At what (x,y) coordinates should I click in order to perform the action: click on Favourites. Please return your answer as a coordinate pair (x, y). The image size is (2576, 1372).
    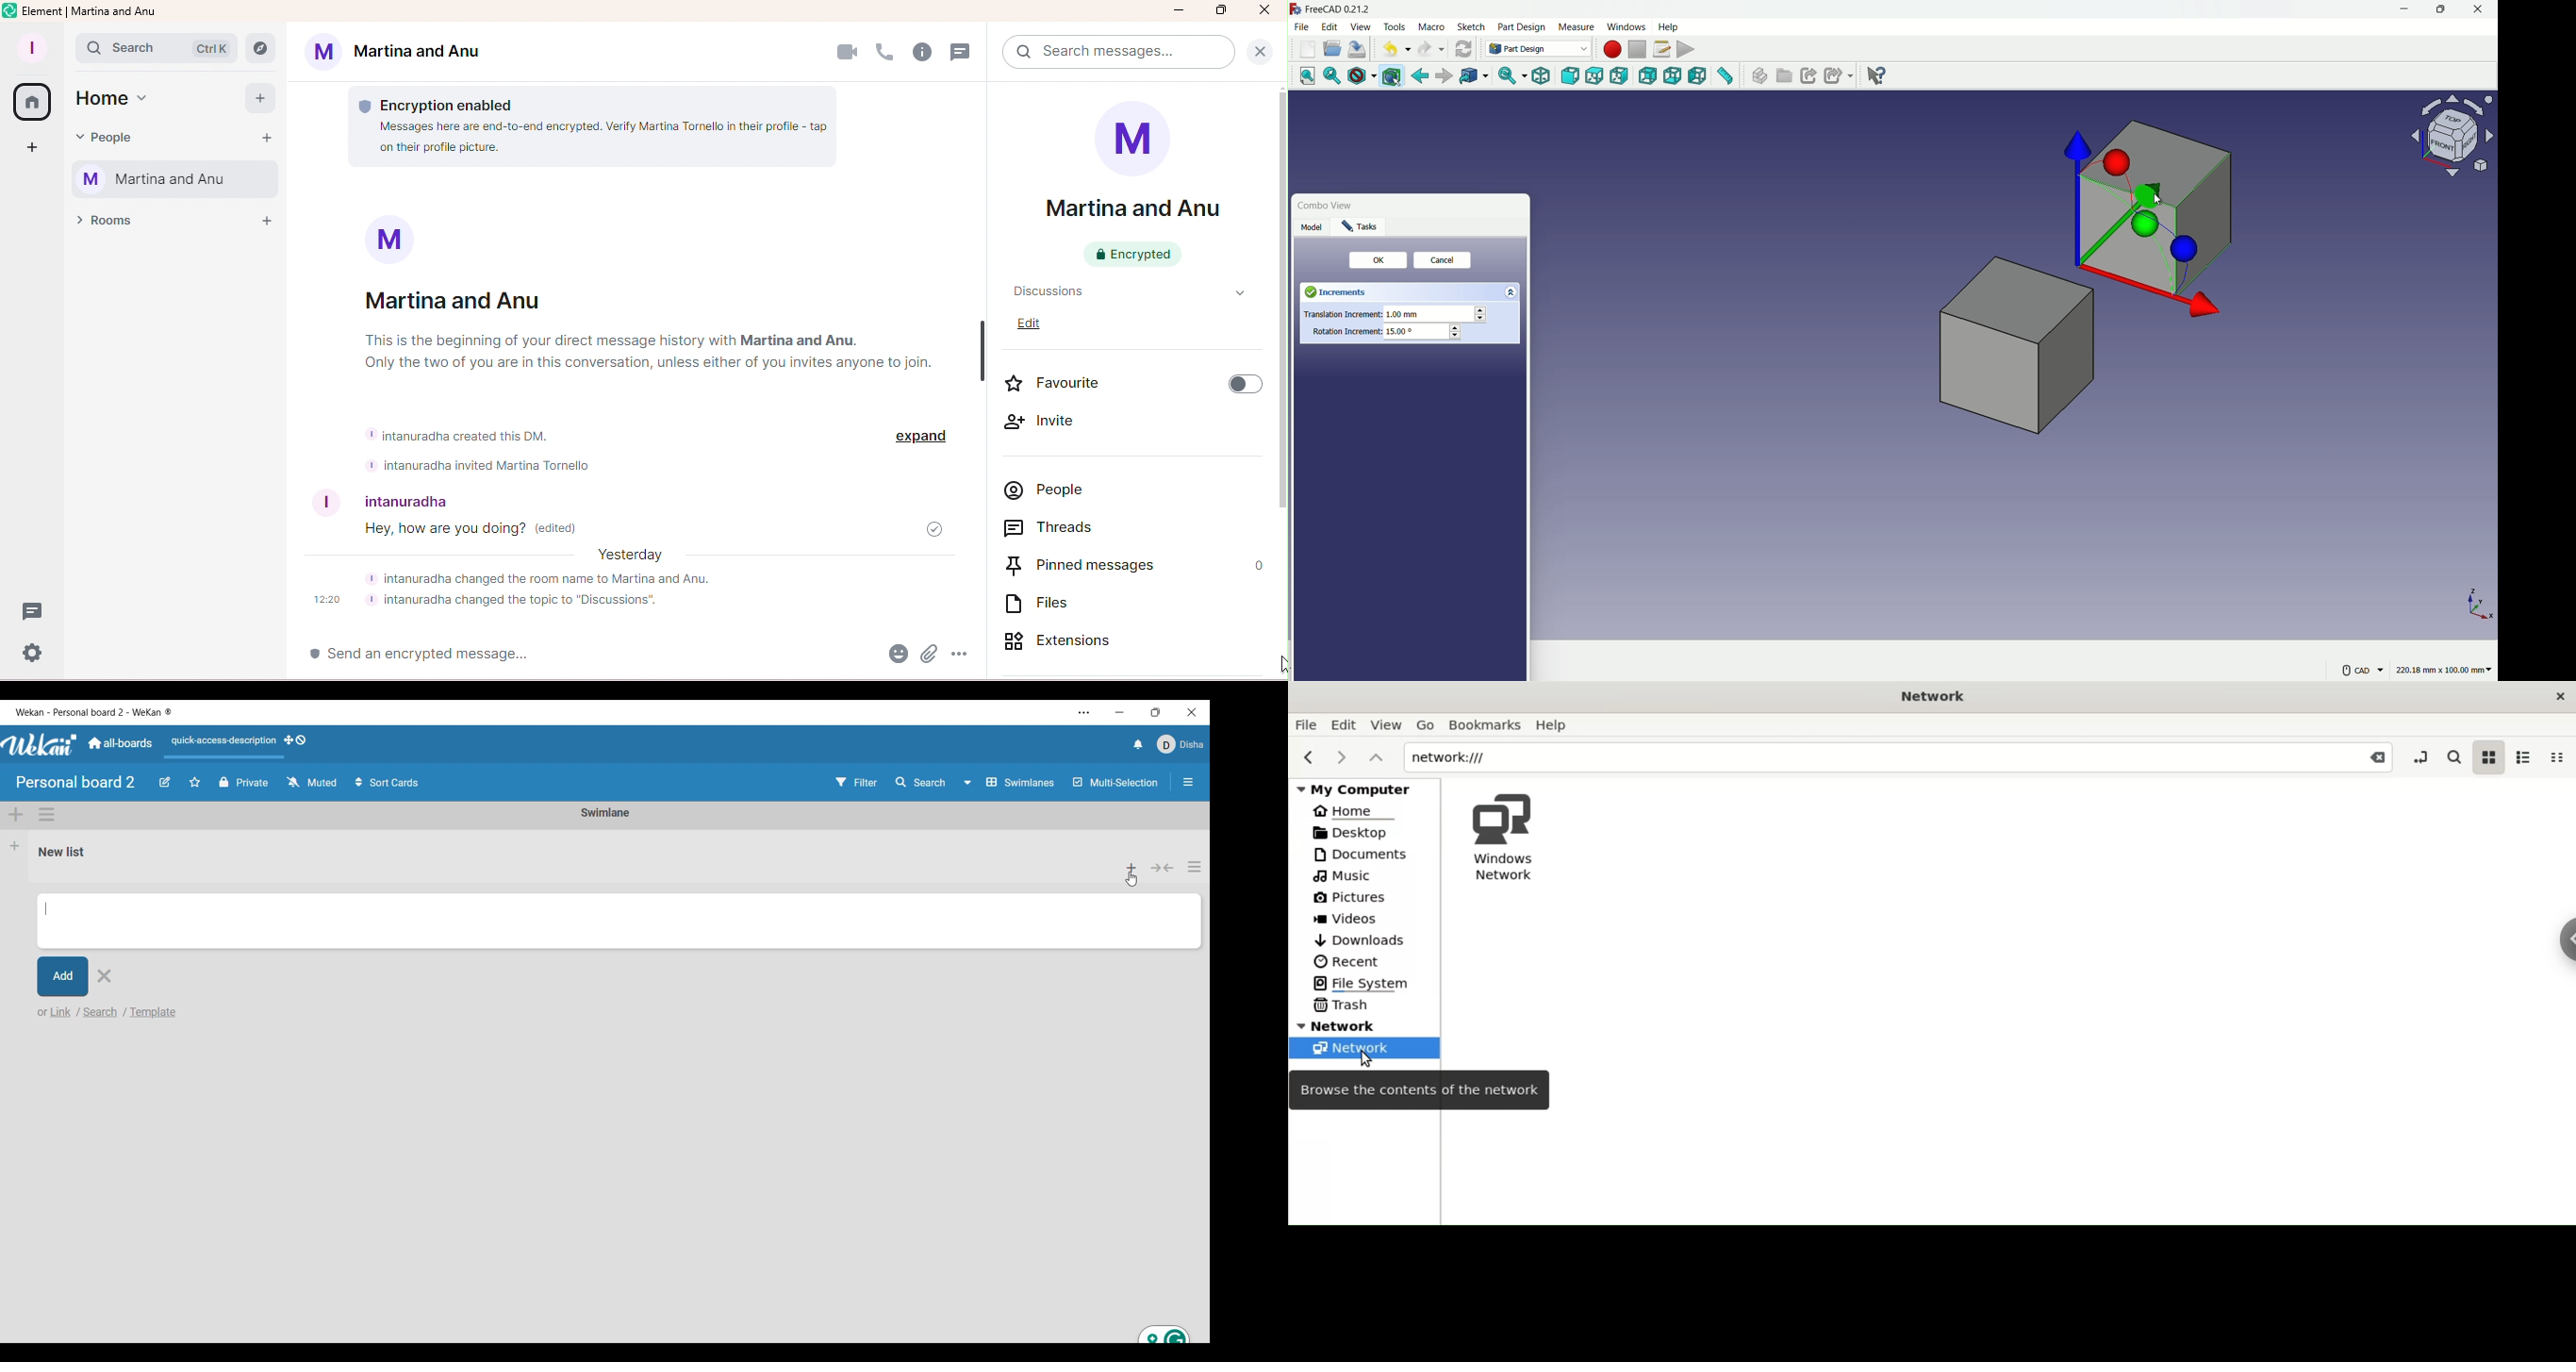
    Looking at the image, I should click on (1132, 383).